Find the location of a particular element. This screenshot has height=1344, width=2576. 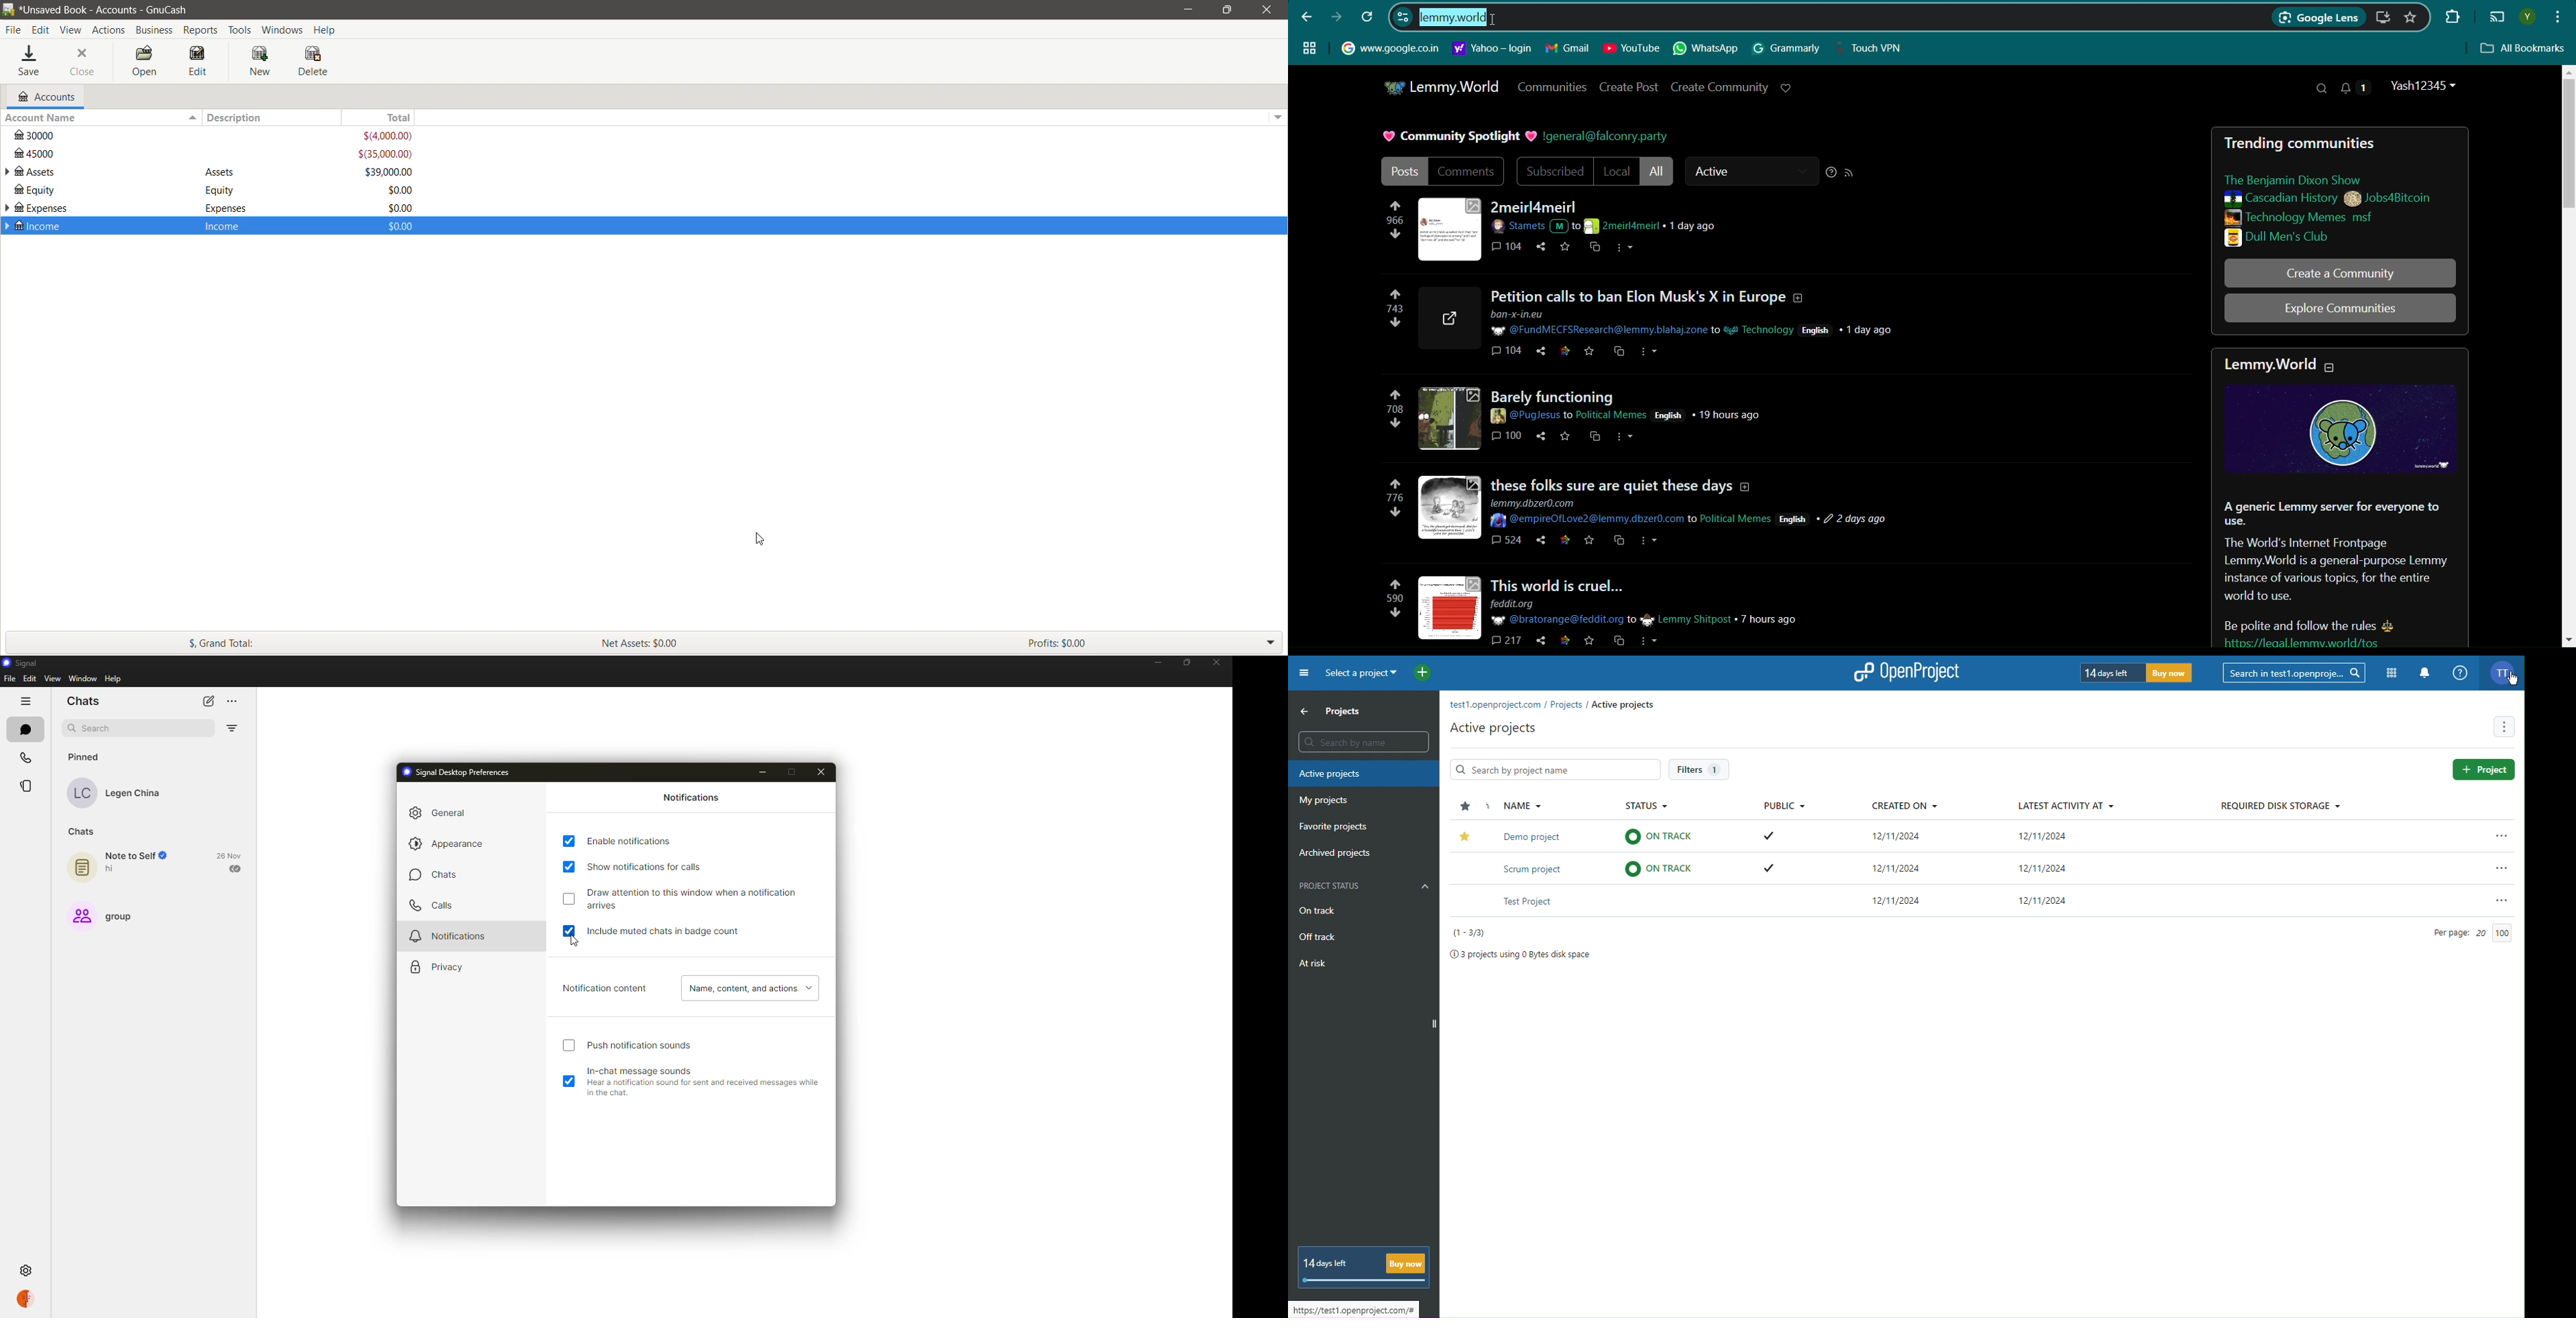

The World's Internet Front page Lemmy. World is a general-purpose Lemmy instance of various topics, for the entire world to use. is located at coordinates (2334, 571).